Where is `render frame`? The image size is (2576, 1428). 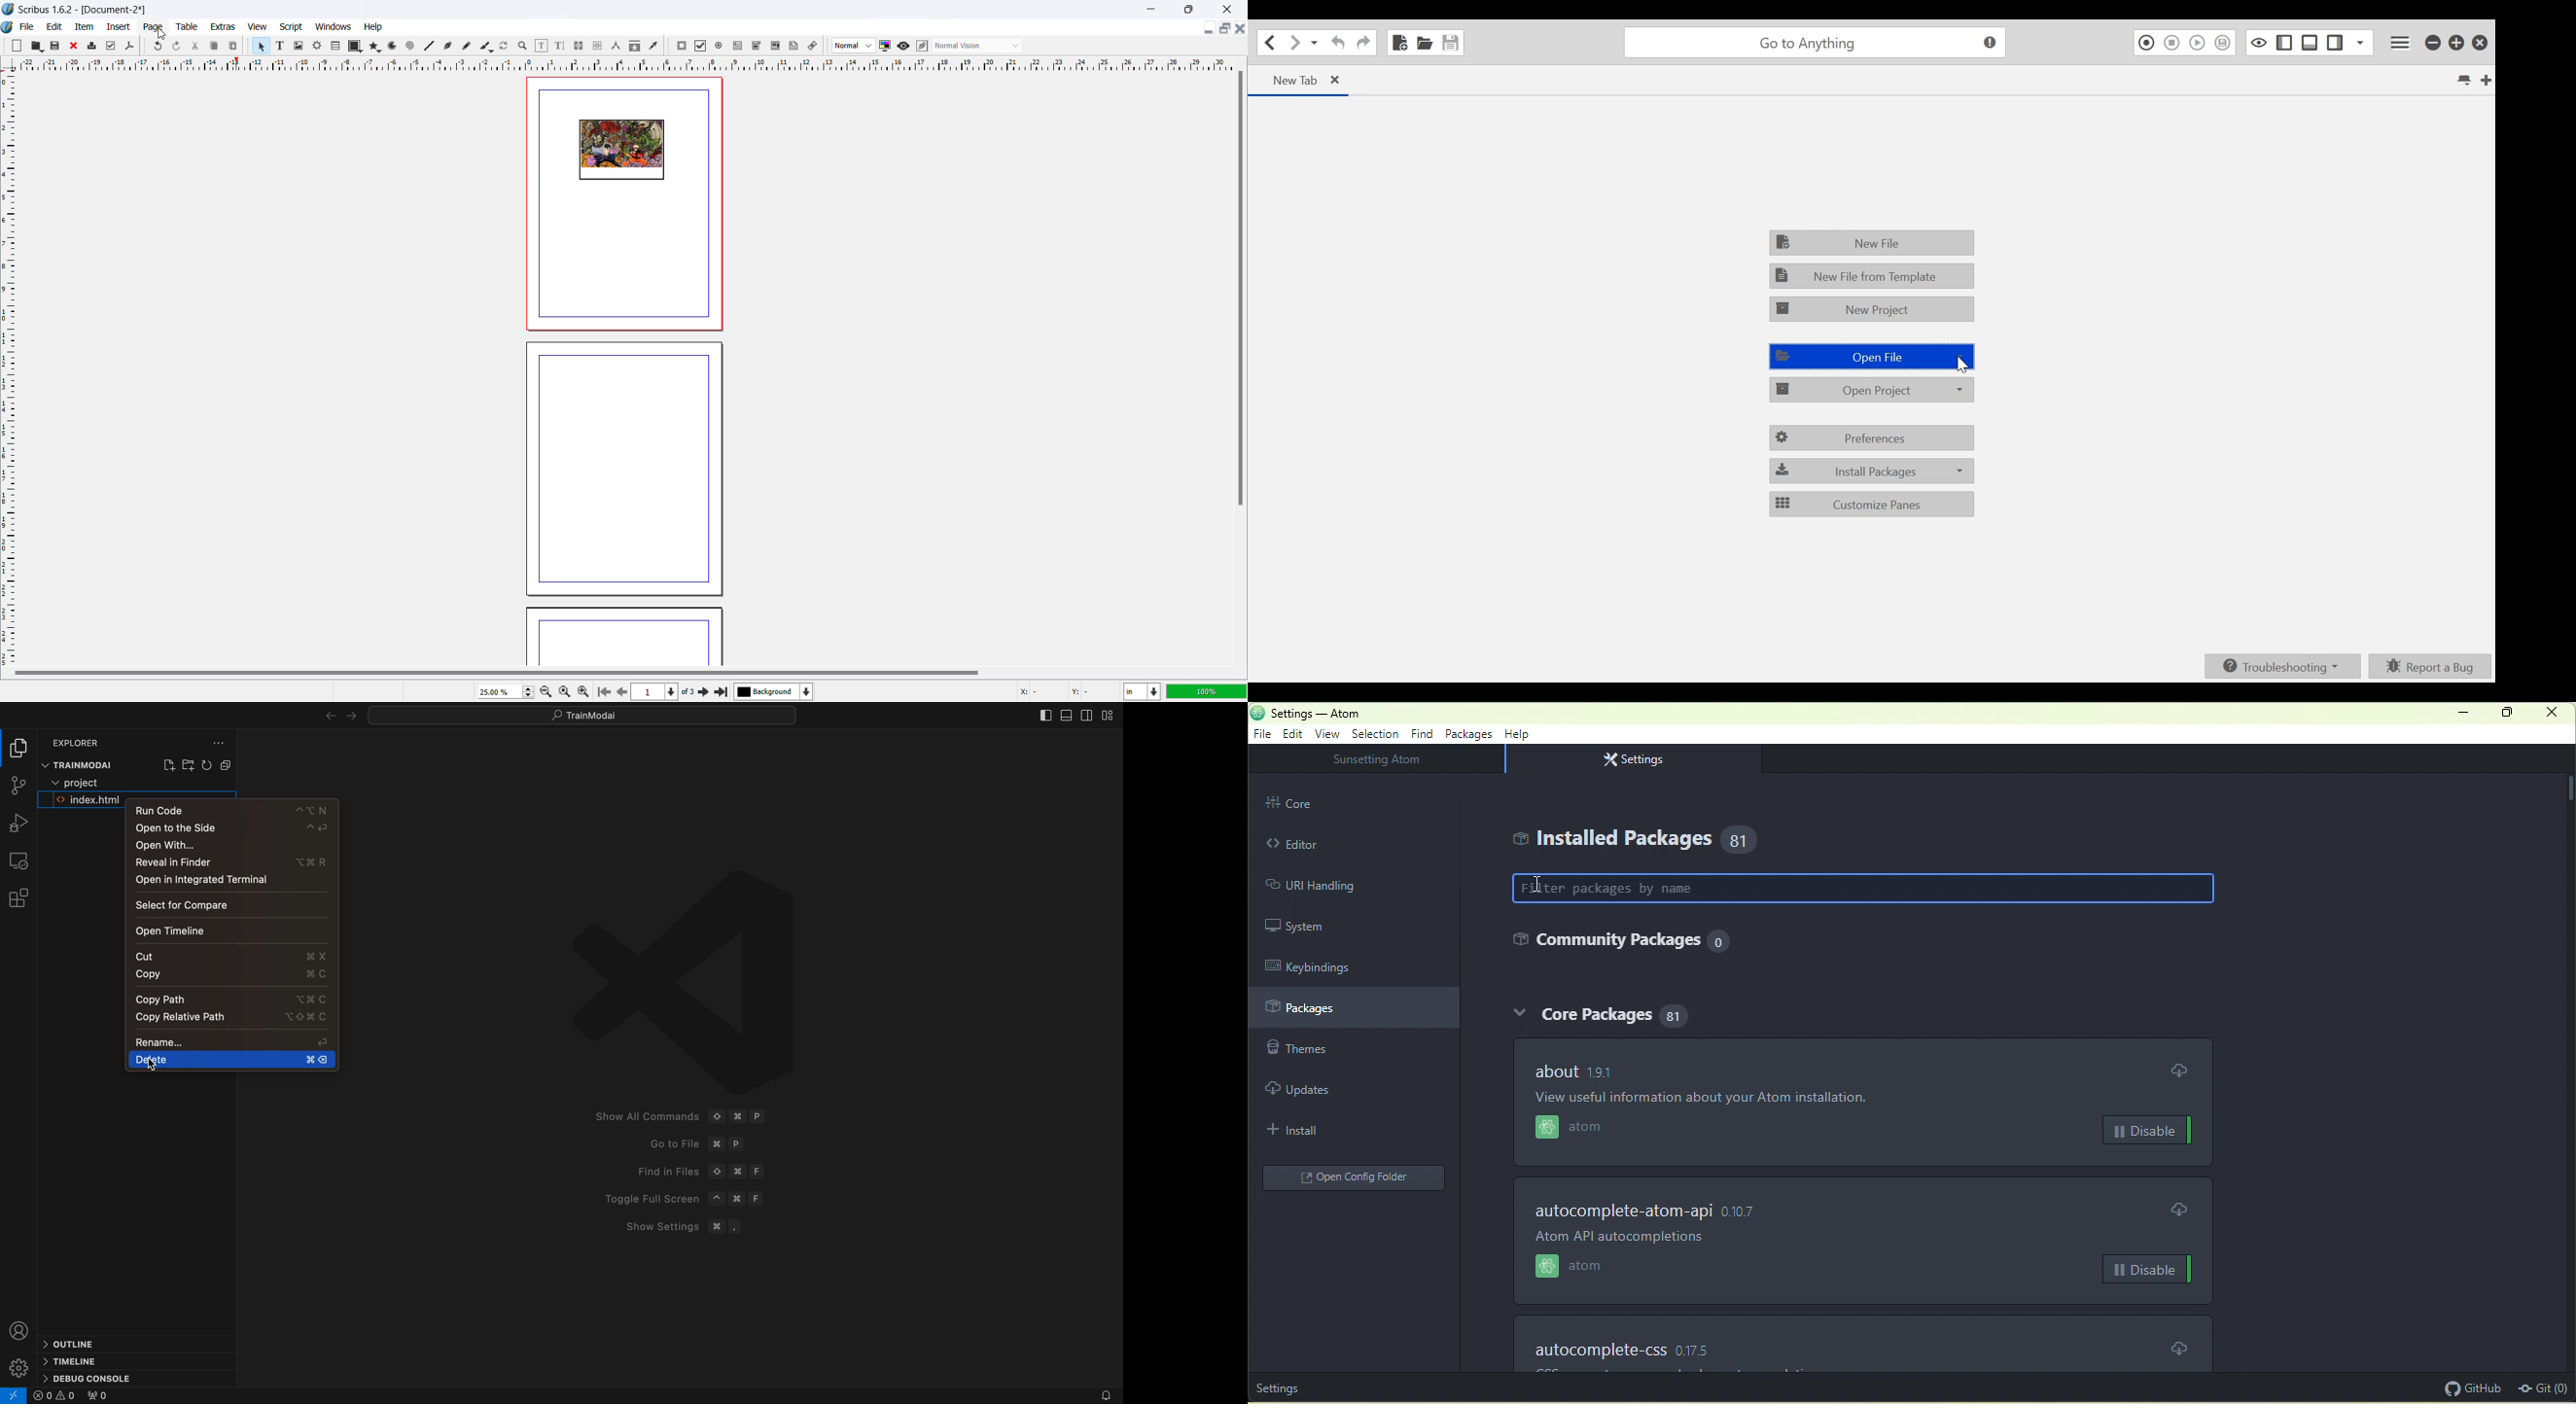
render frame is located at coordinates (317, 46).